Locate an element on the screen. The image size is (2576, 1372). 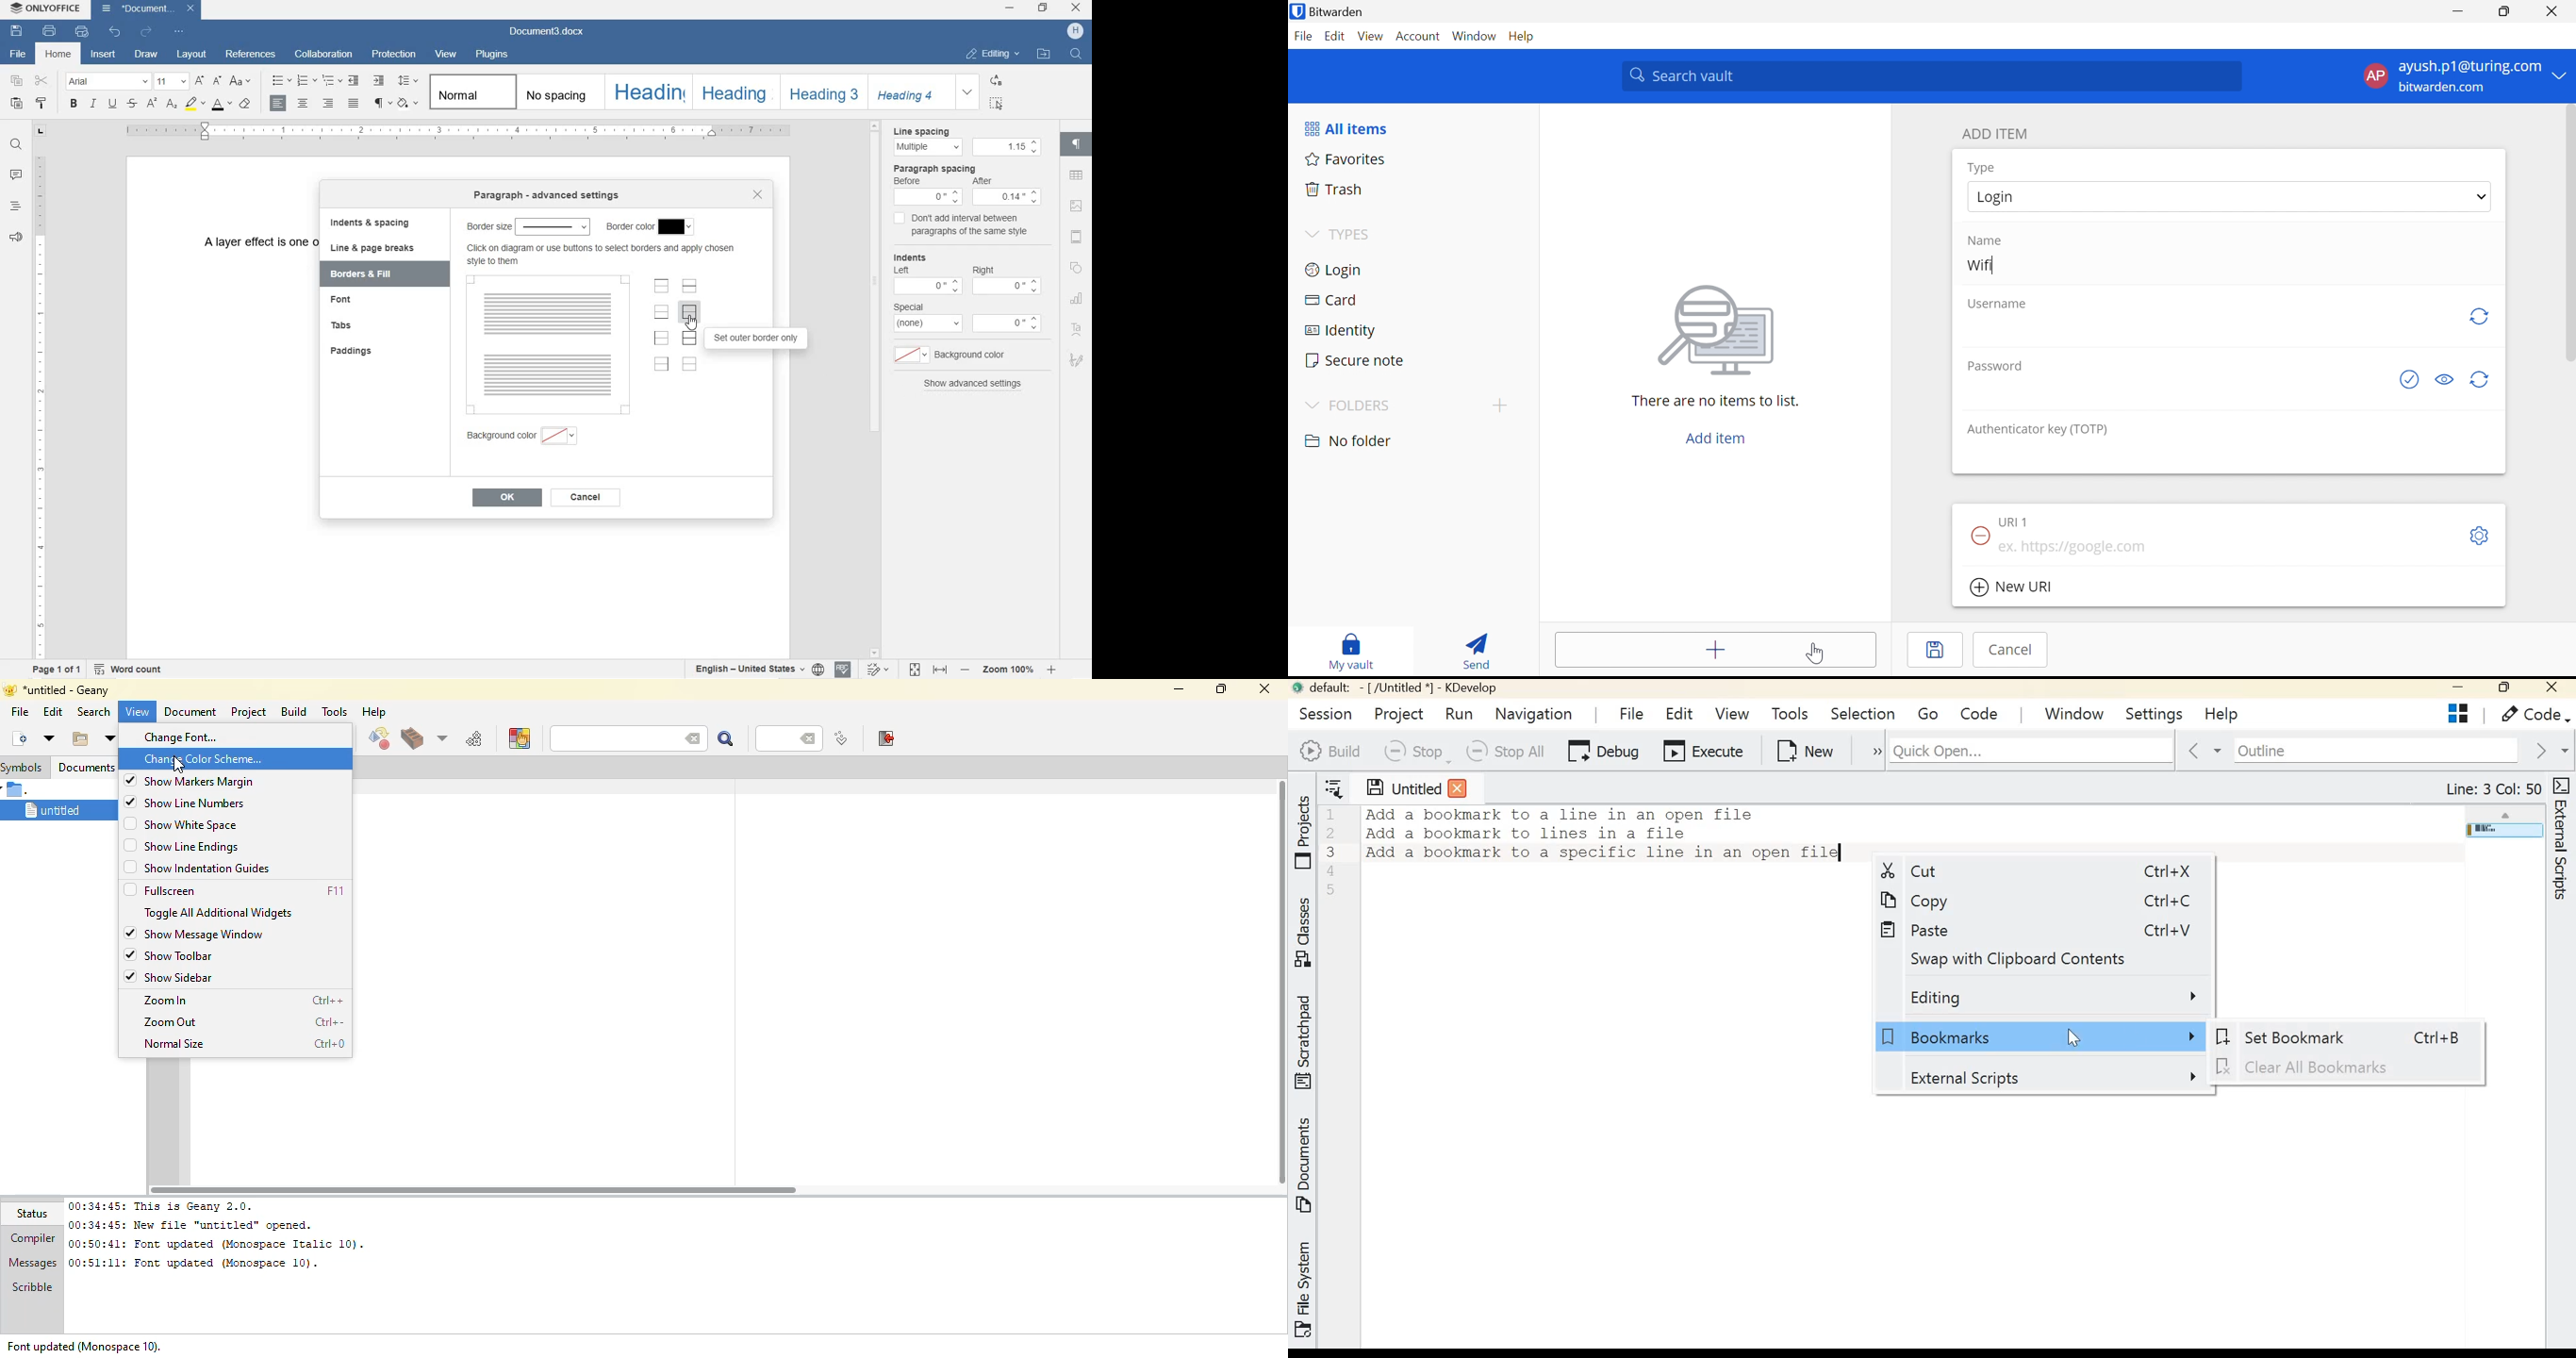
HEADINGS is located at coordinates (15, 207).